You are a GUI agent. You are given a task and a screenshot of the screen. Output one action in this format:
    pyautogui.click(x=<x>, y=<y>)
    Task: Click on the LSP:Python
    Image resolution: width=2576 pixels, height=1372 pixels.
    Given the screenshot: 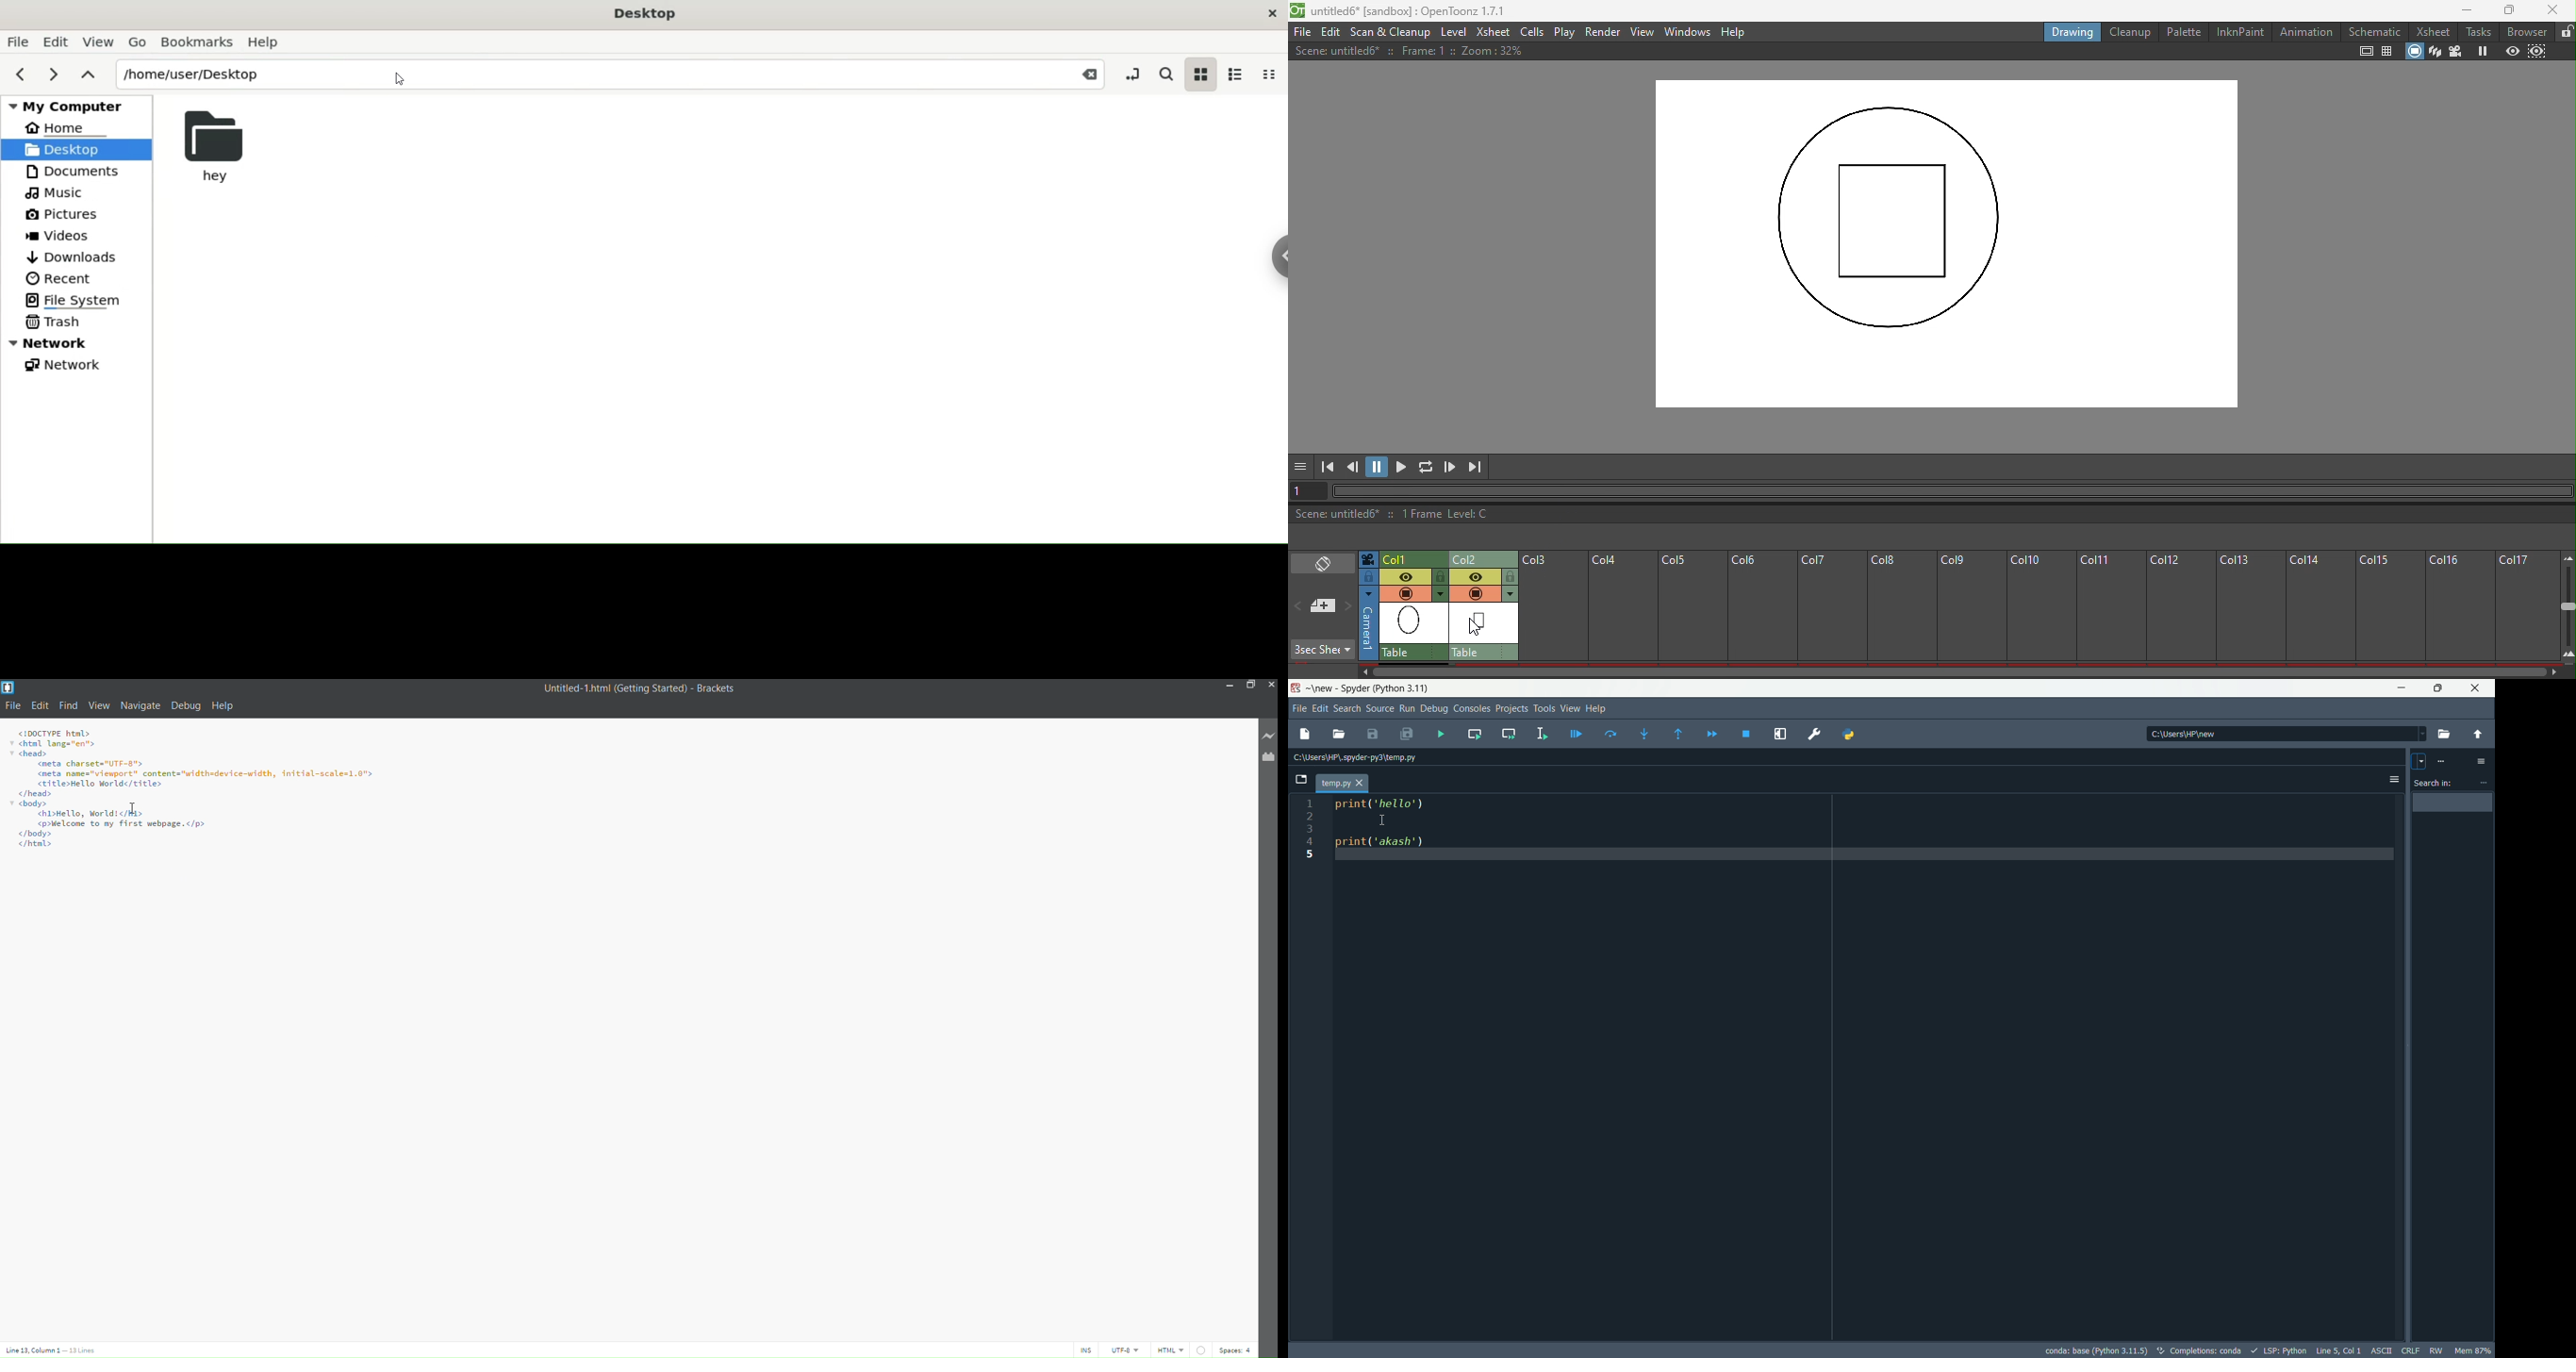 What is the action you would take?
    pyautogui.click(x=2281, y=1350)
    